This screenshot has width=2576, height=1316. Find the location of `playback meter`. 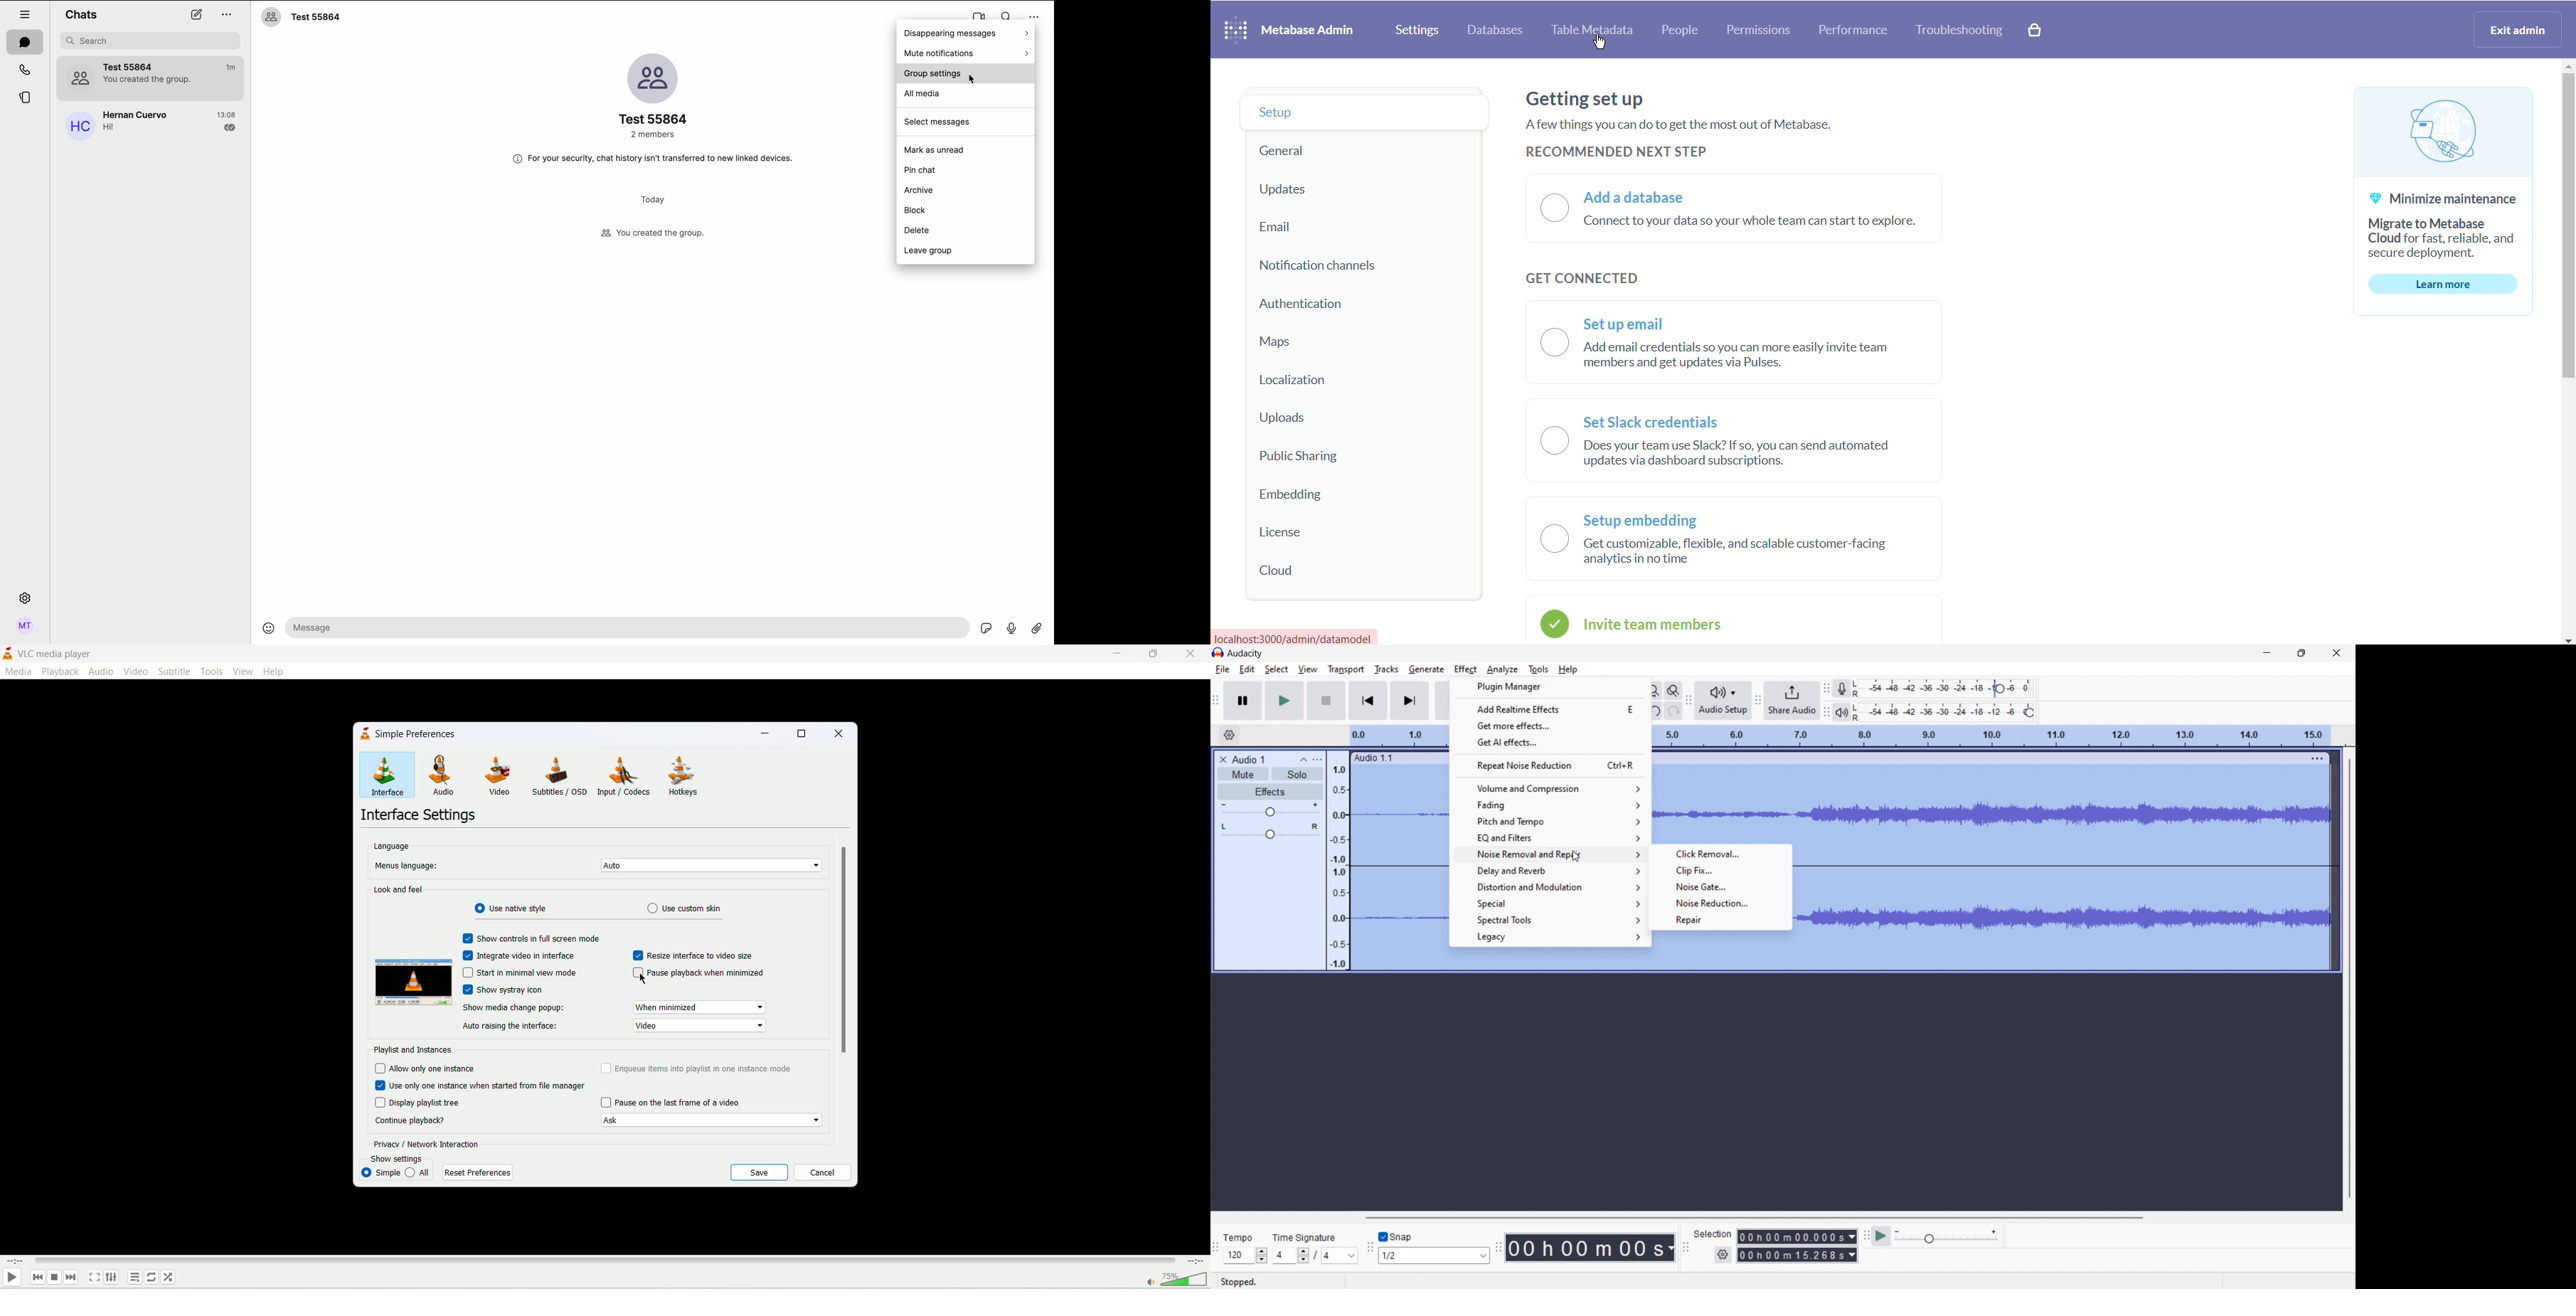

playback meter is located at coordinates (1948, 1236).